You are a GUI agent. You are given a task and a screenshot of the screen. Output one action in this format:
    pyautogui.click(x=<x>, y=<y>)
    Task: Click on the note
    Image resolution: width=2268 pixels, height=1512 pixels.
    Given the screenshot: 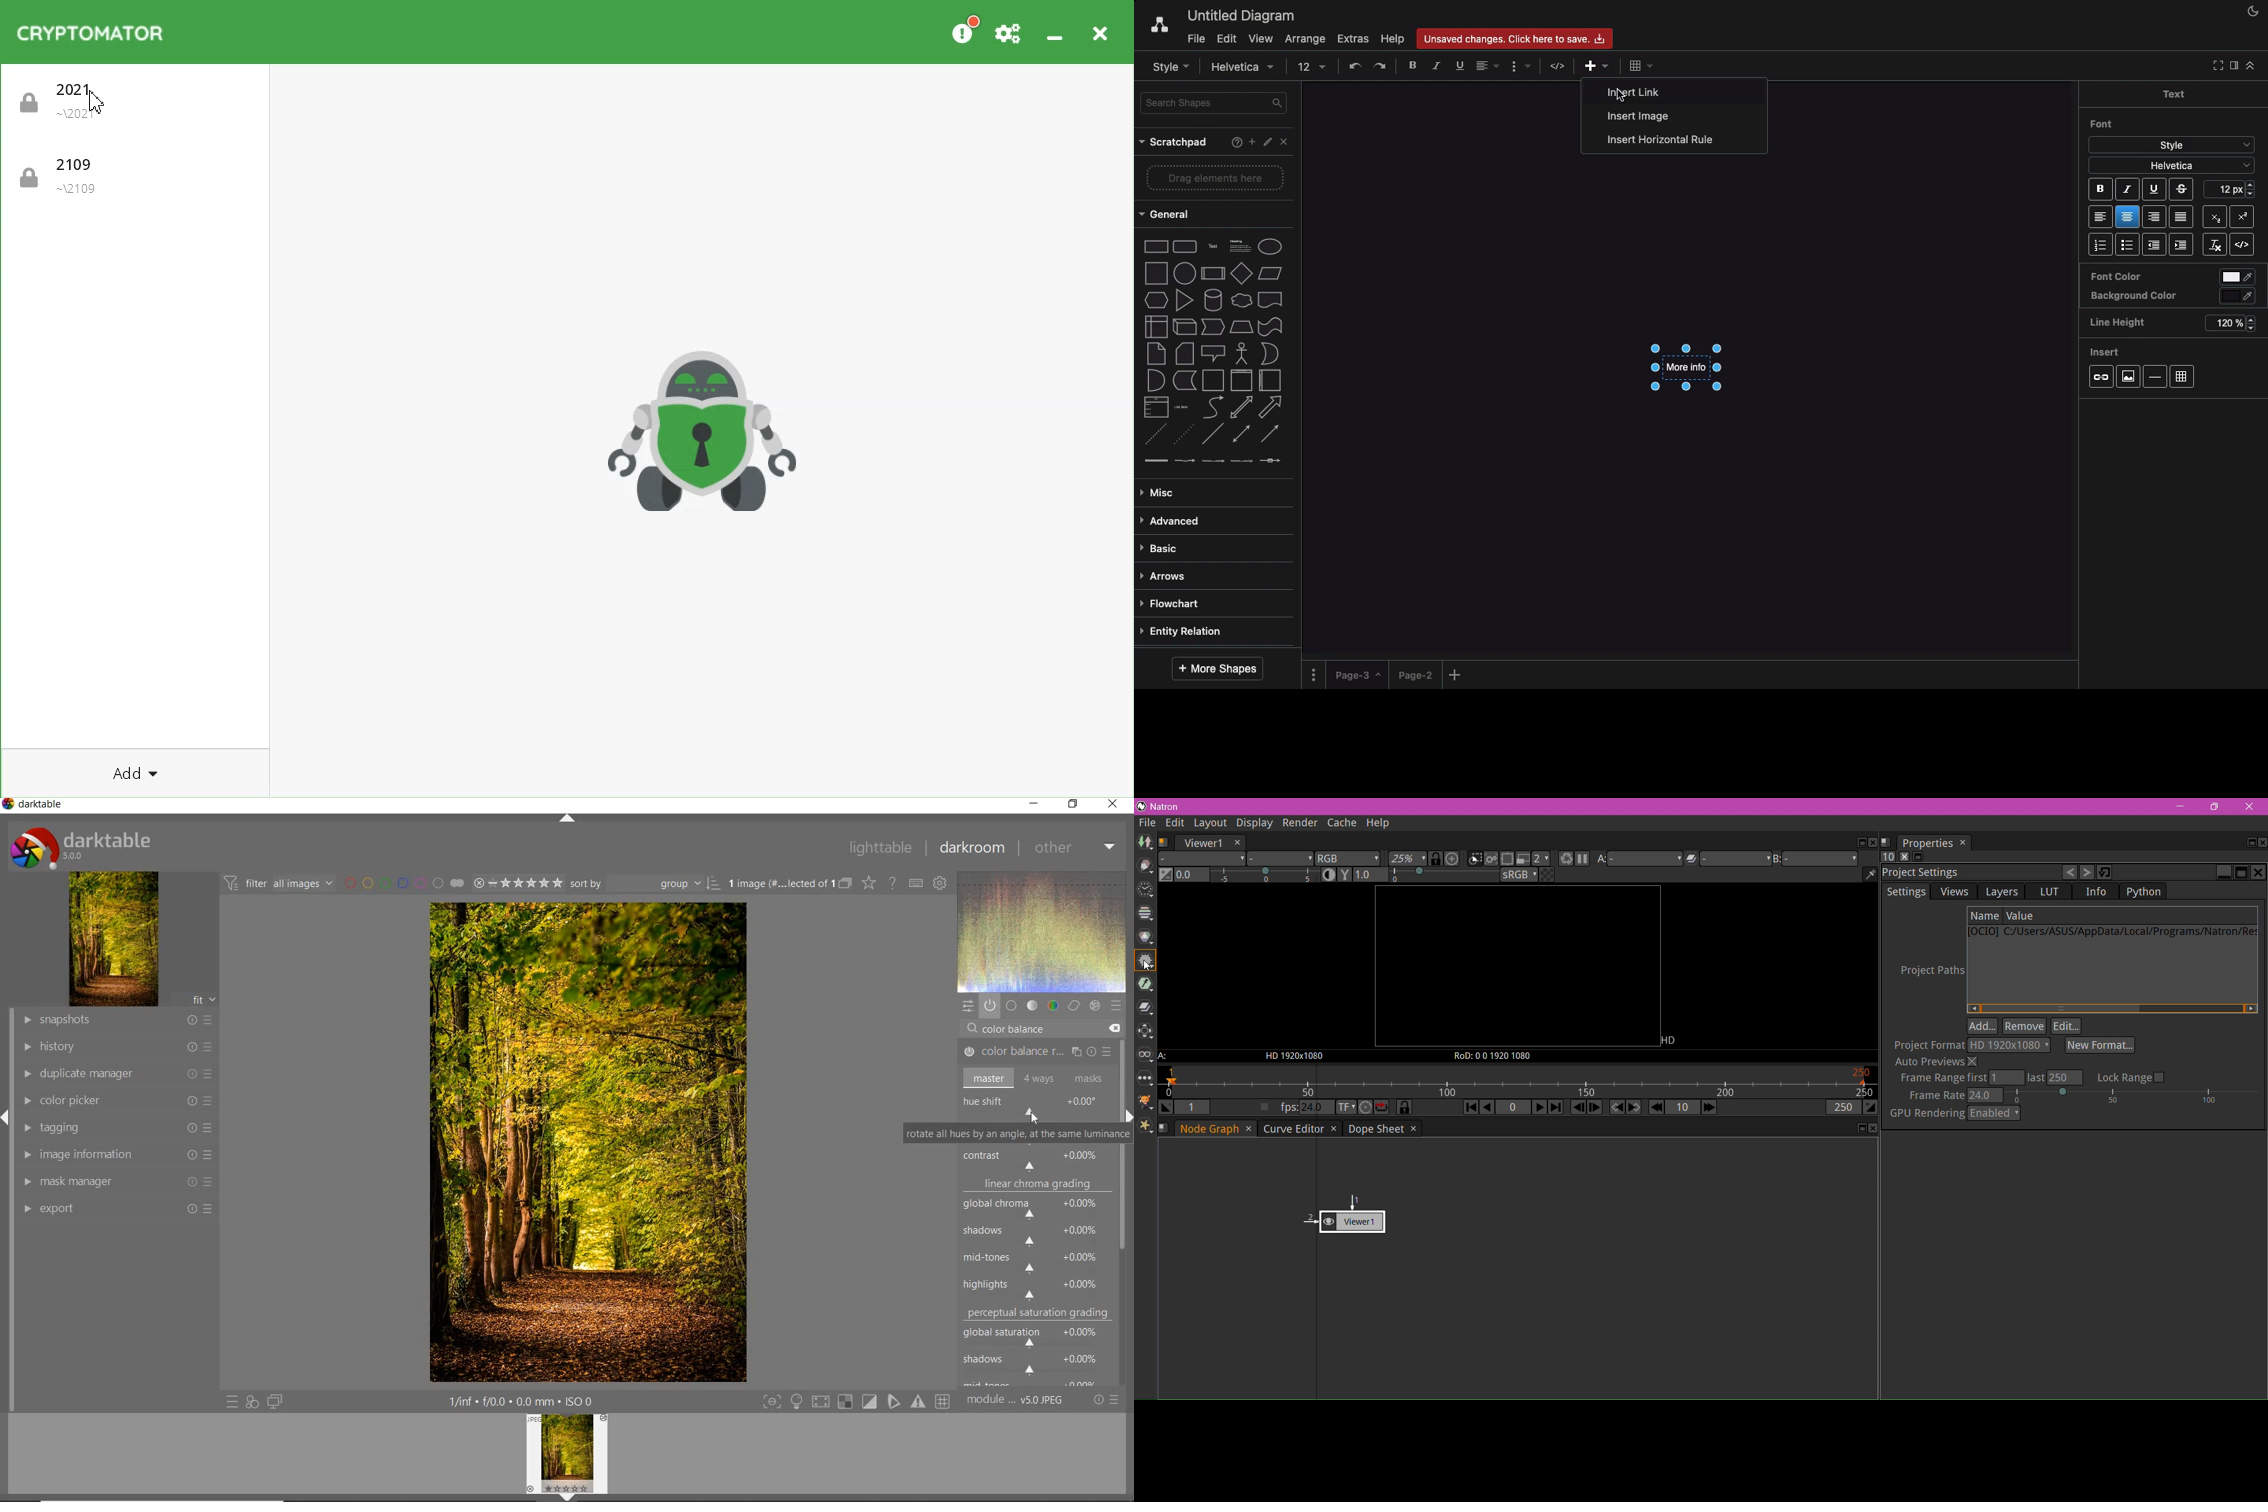 What is the action you would take?
    pyautogui.click(x=1156, y=354)
    